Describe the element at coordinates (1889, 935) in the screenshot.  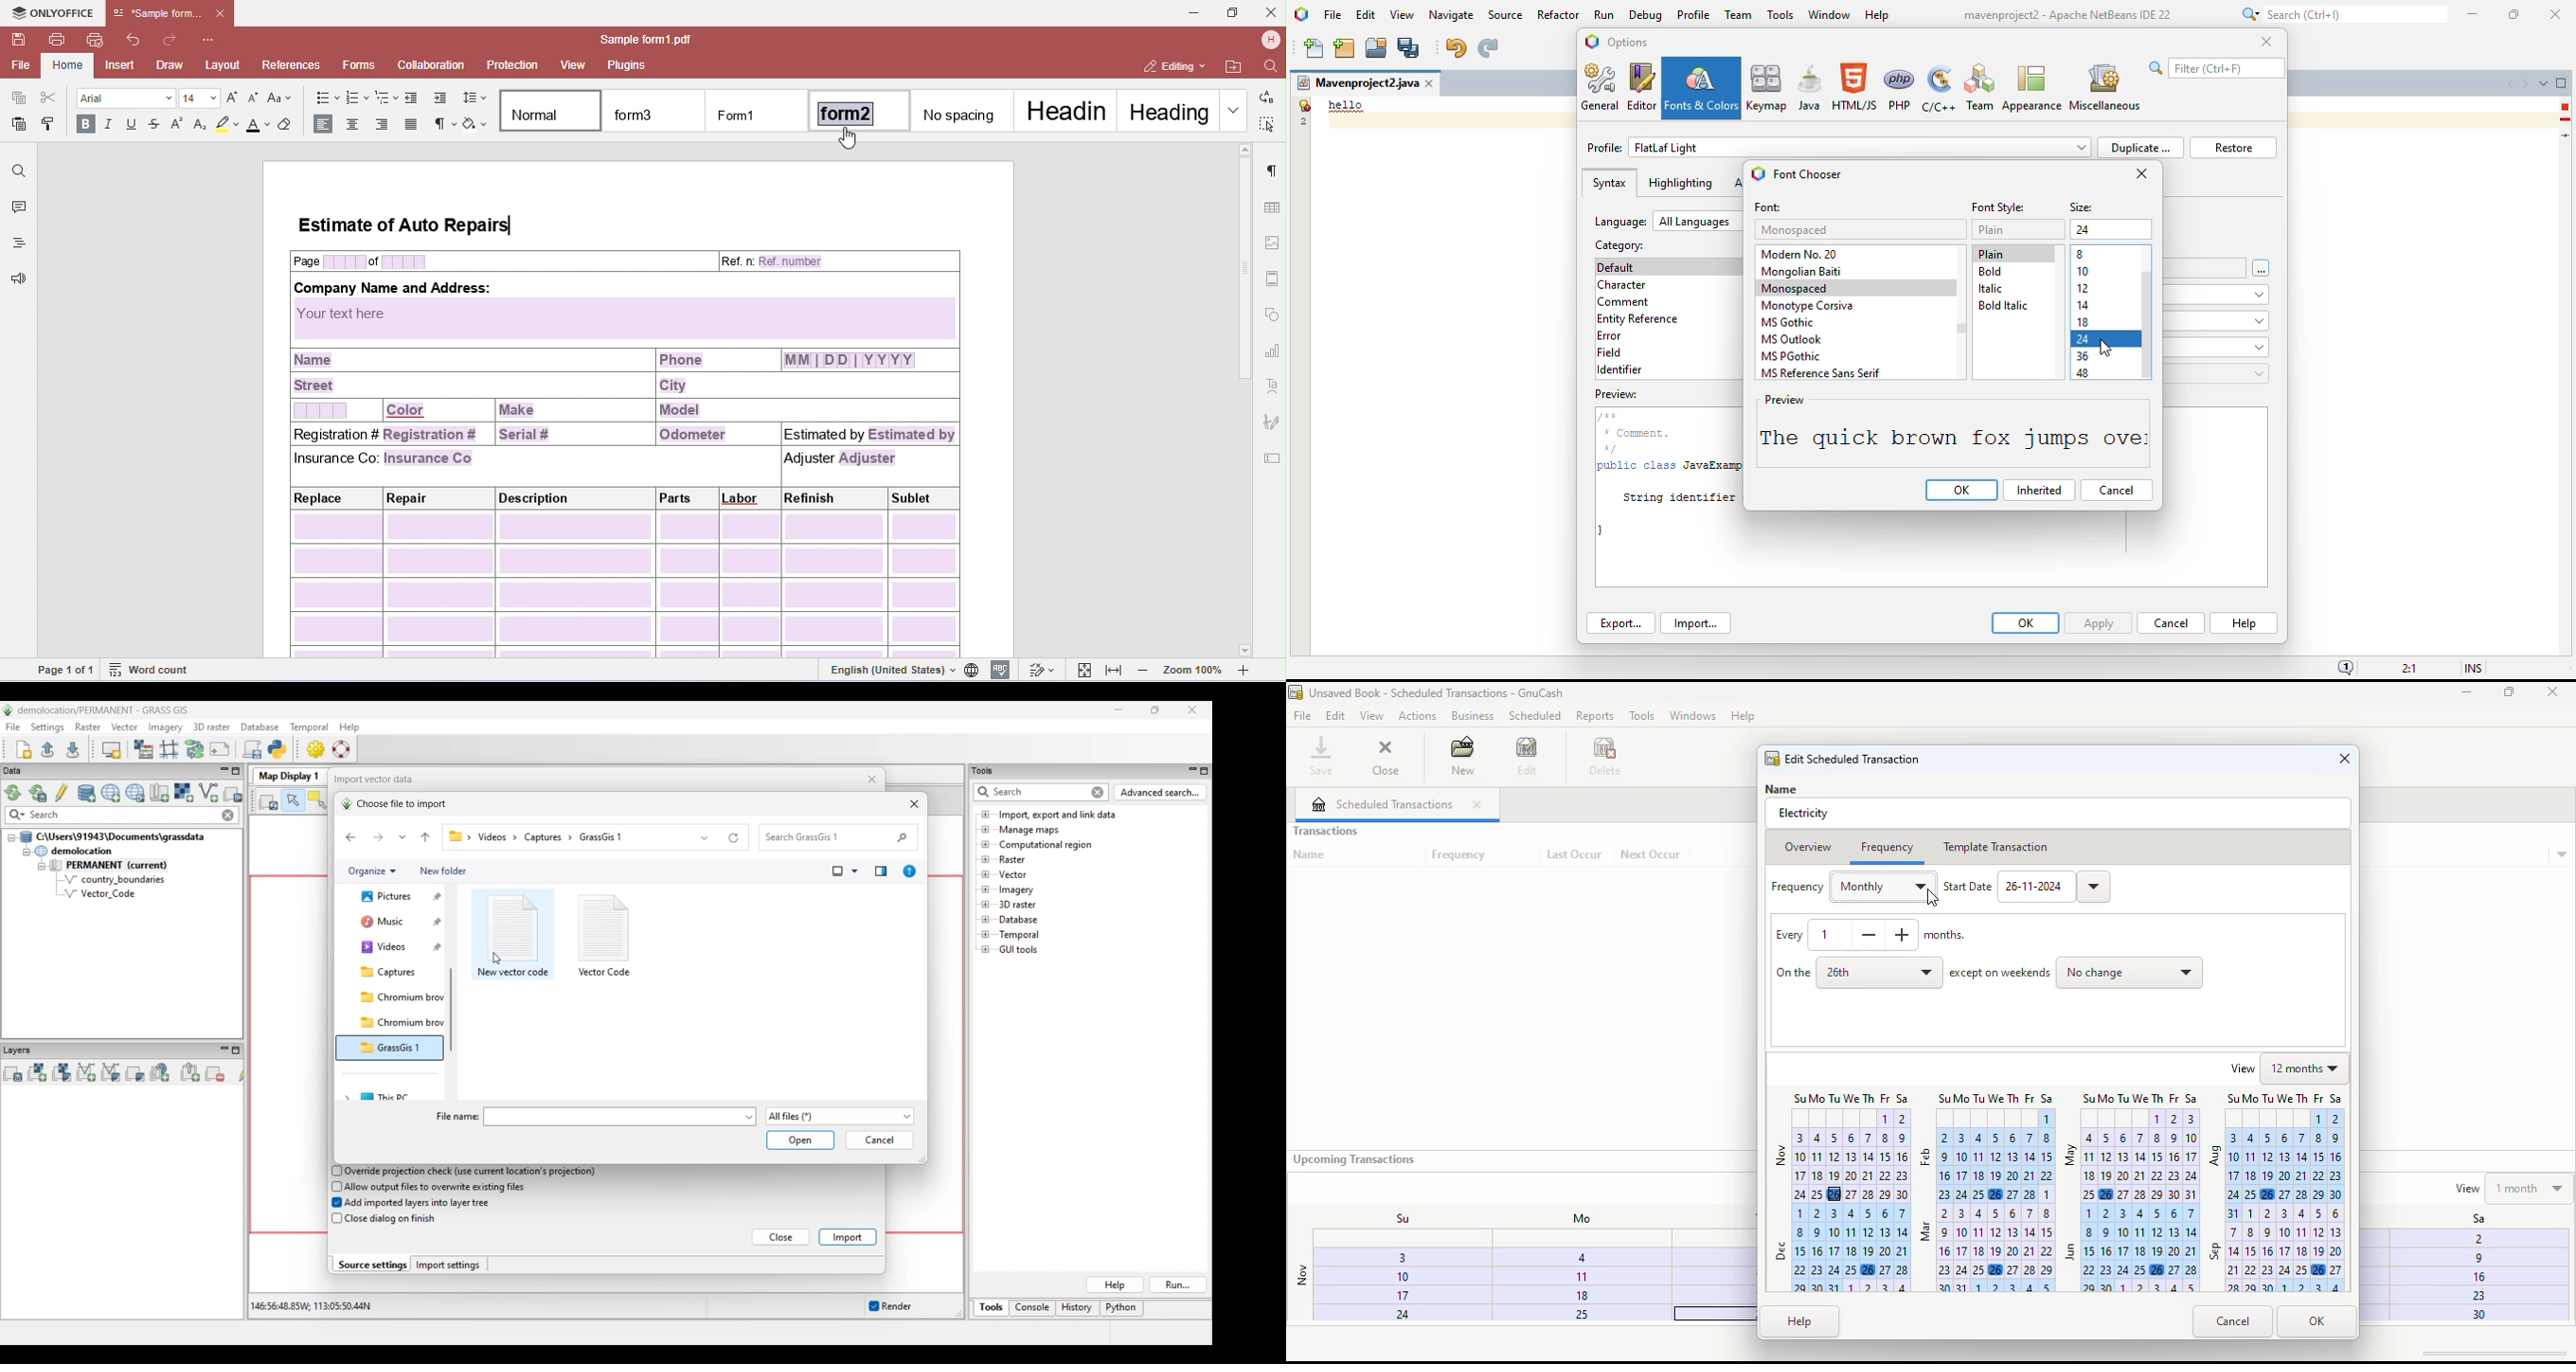
I see `1 months` at that location.